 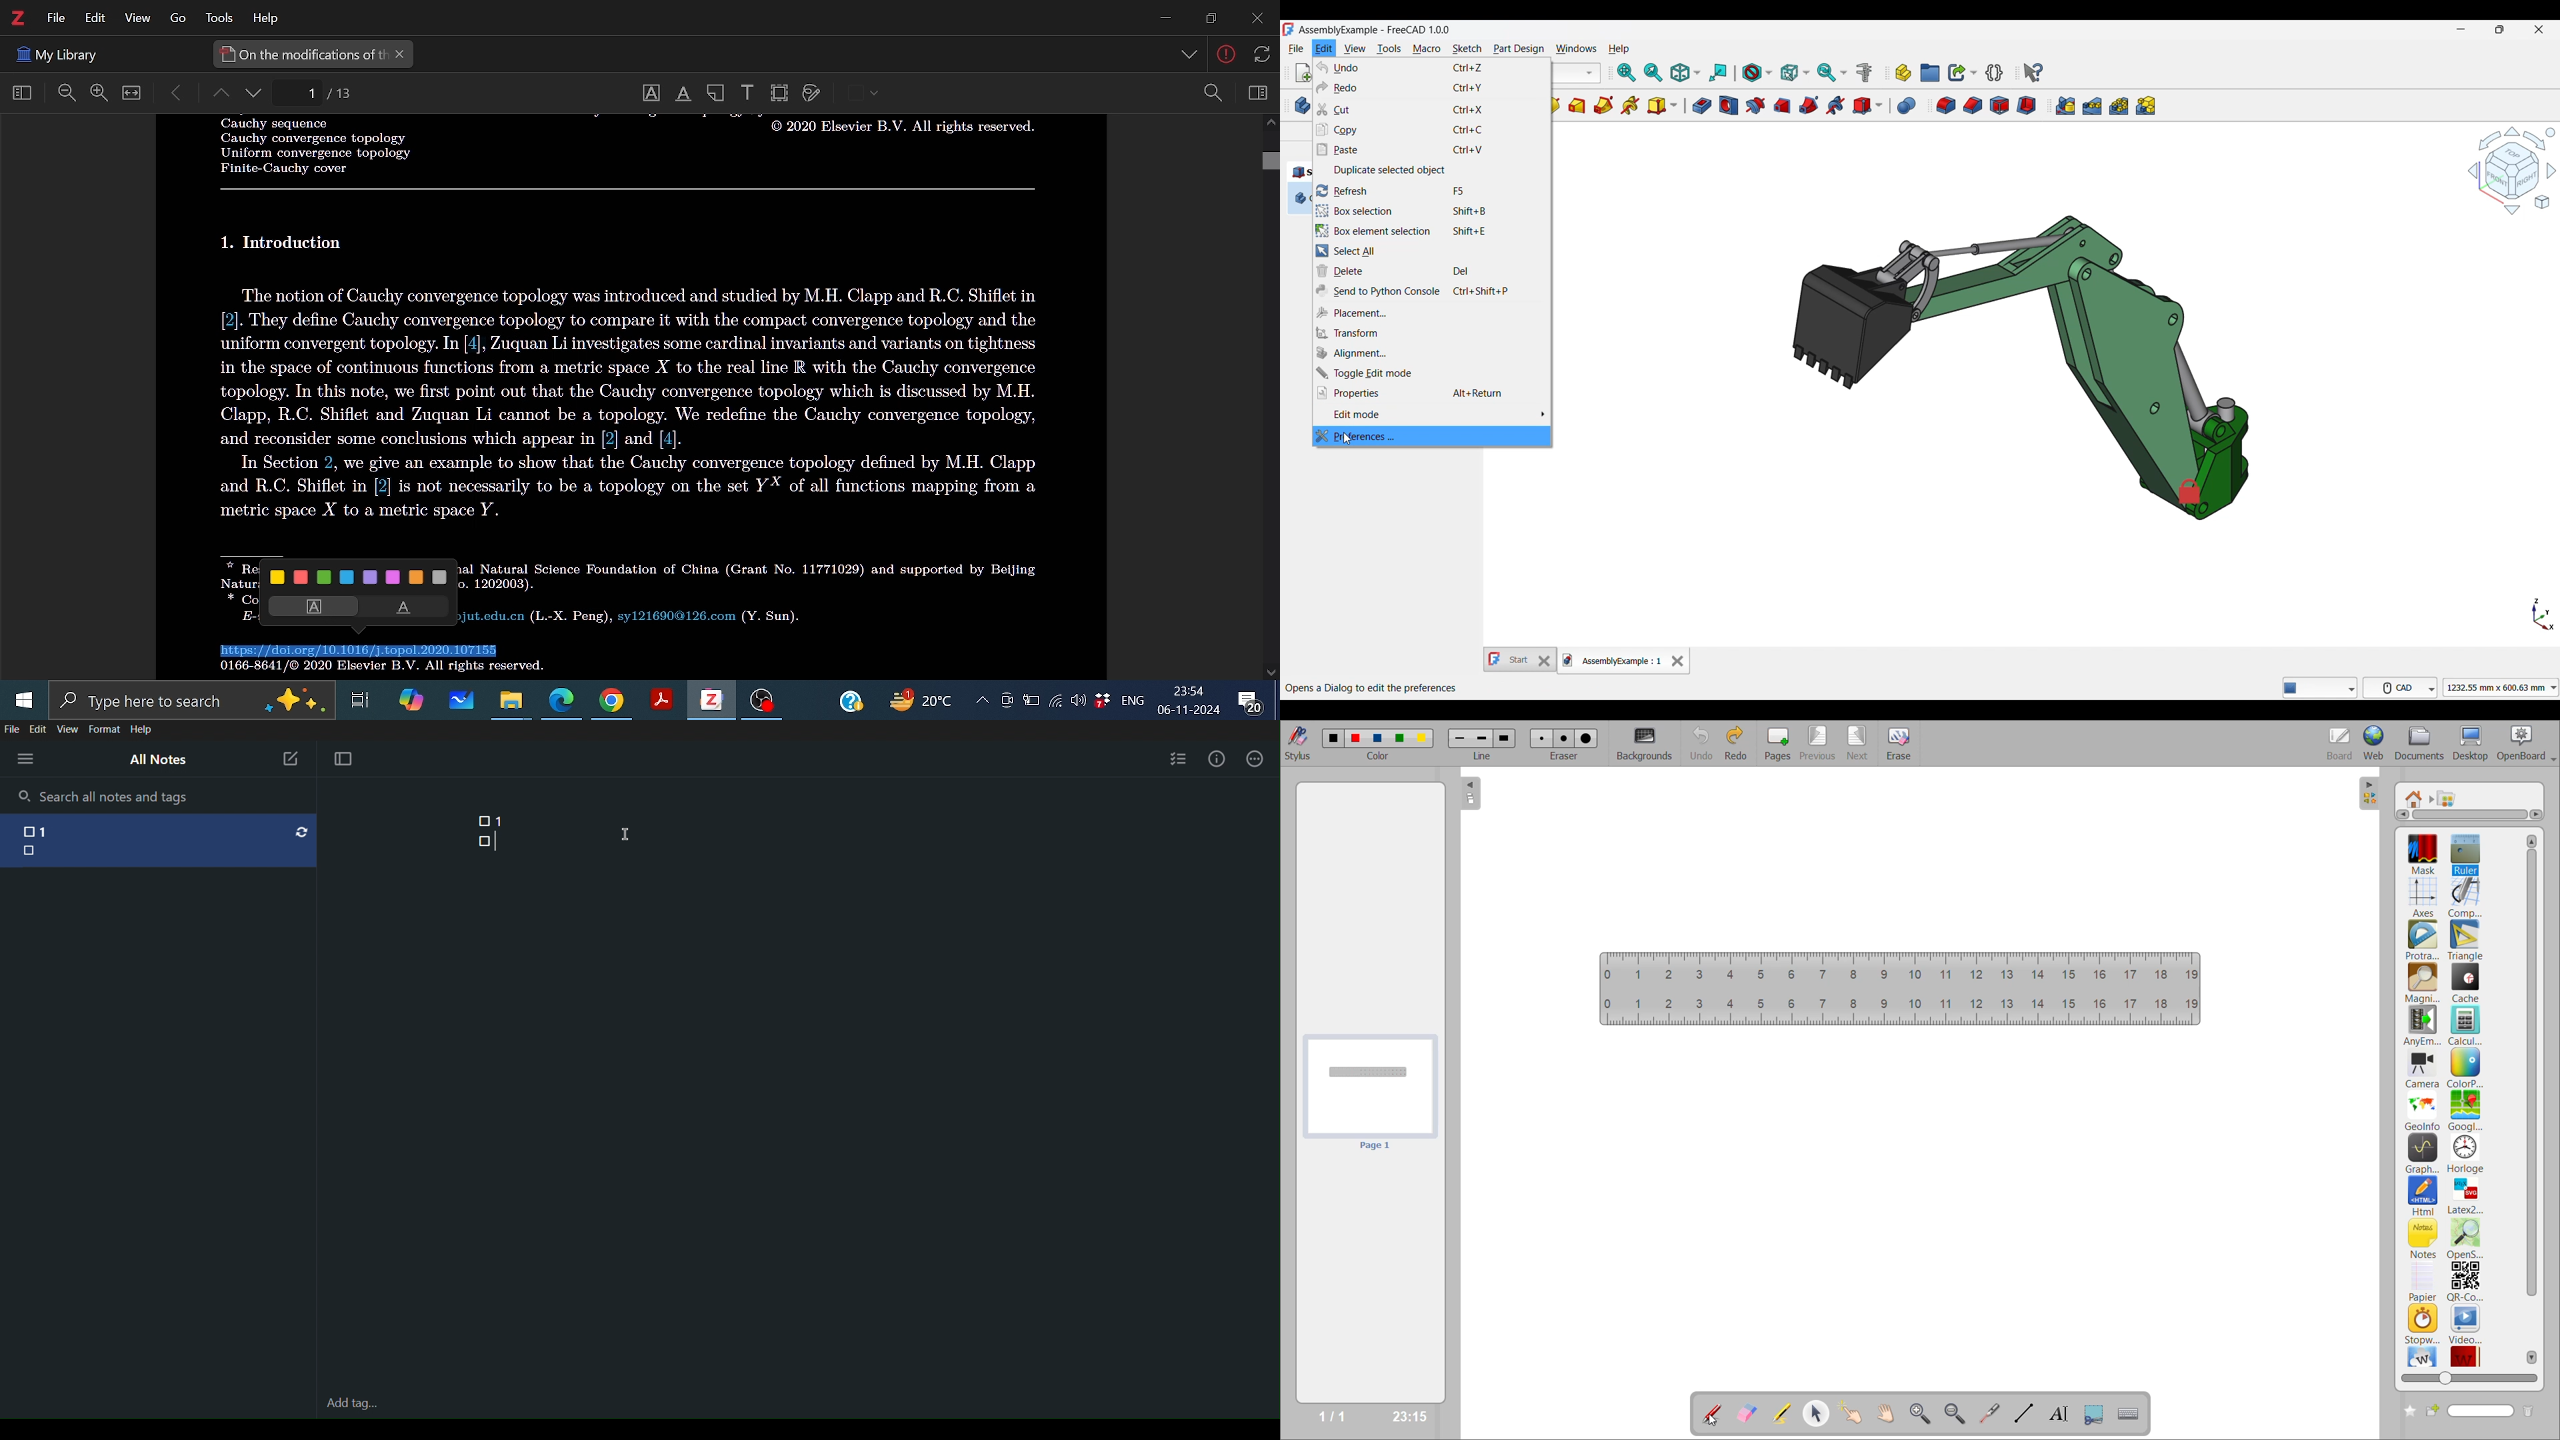 I want to click on Help, so click(x=850, y=699).